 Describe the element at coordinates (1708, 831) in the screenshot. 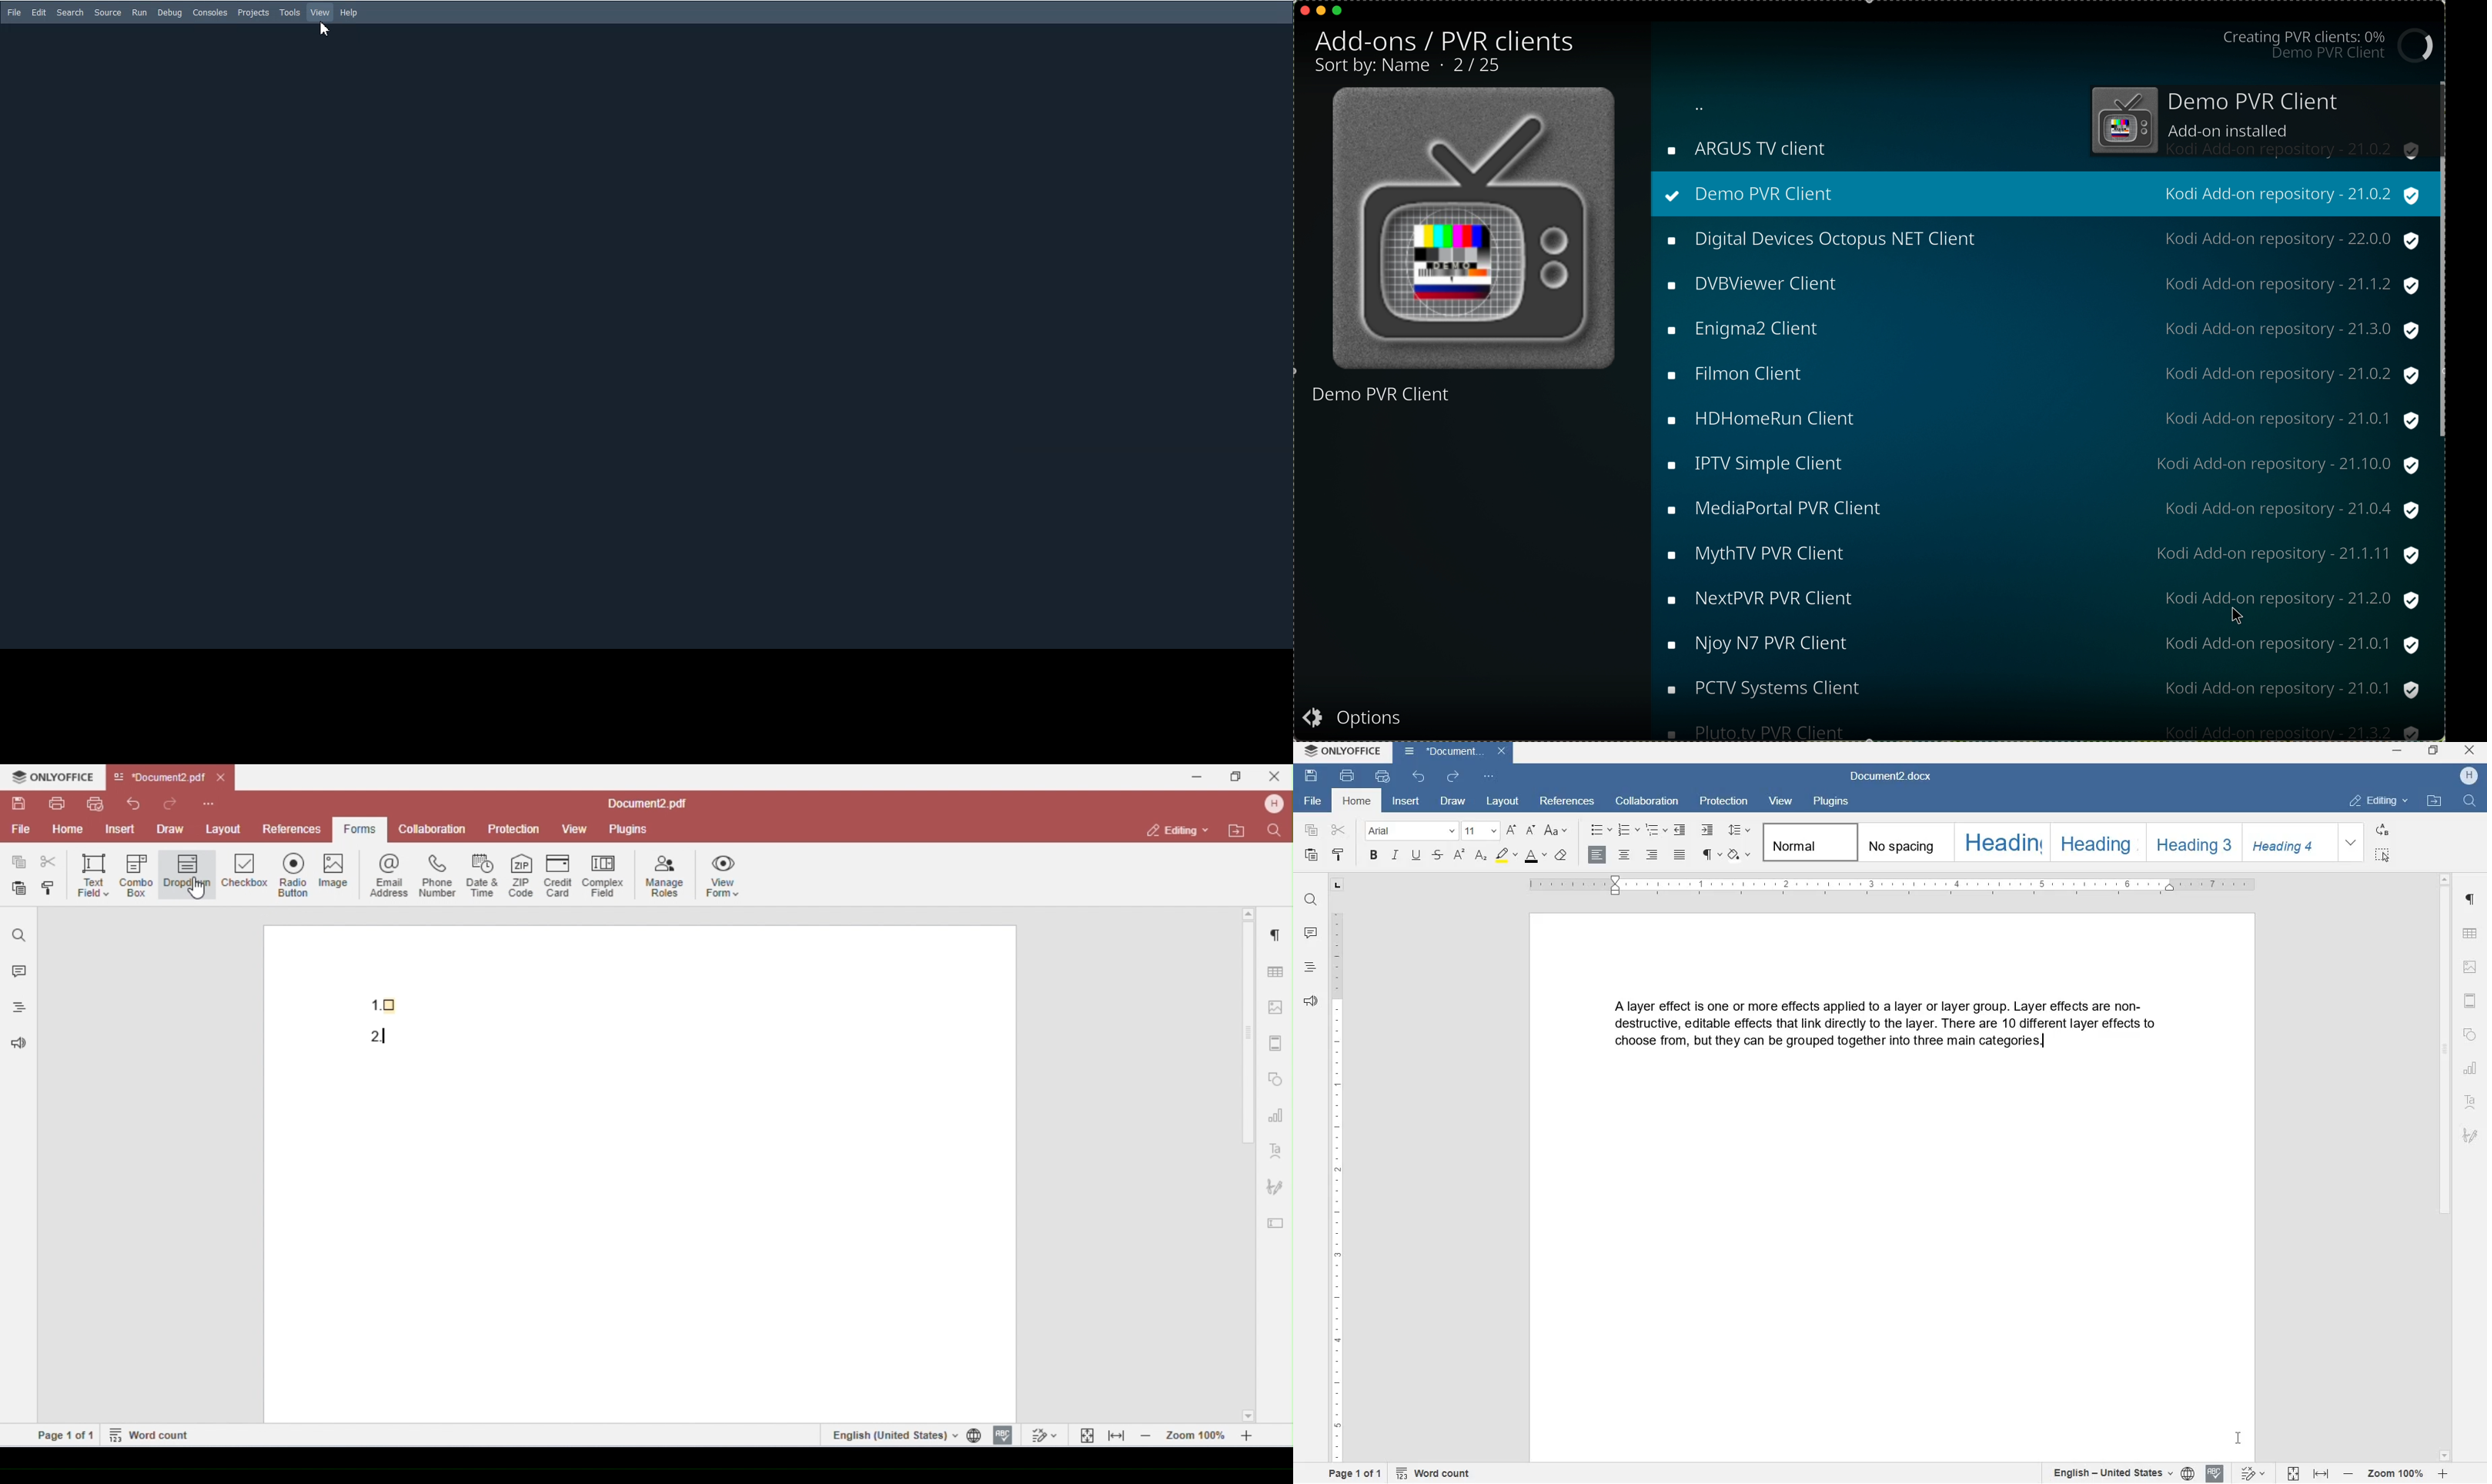

I see `INCREASE INDENT` at that location.